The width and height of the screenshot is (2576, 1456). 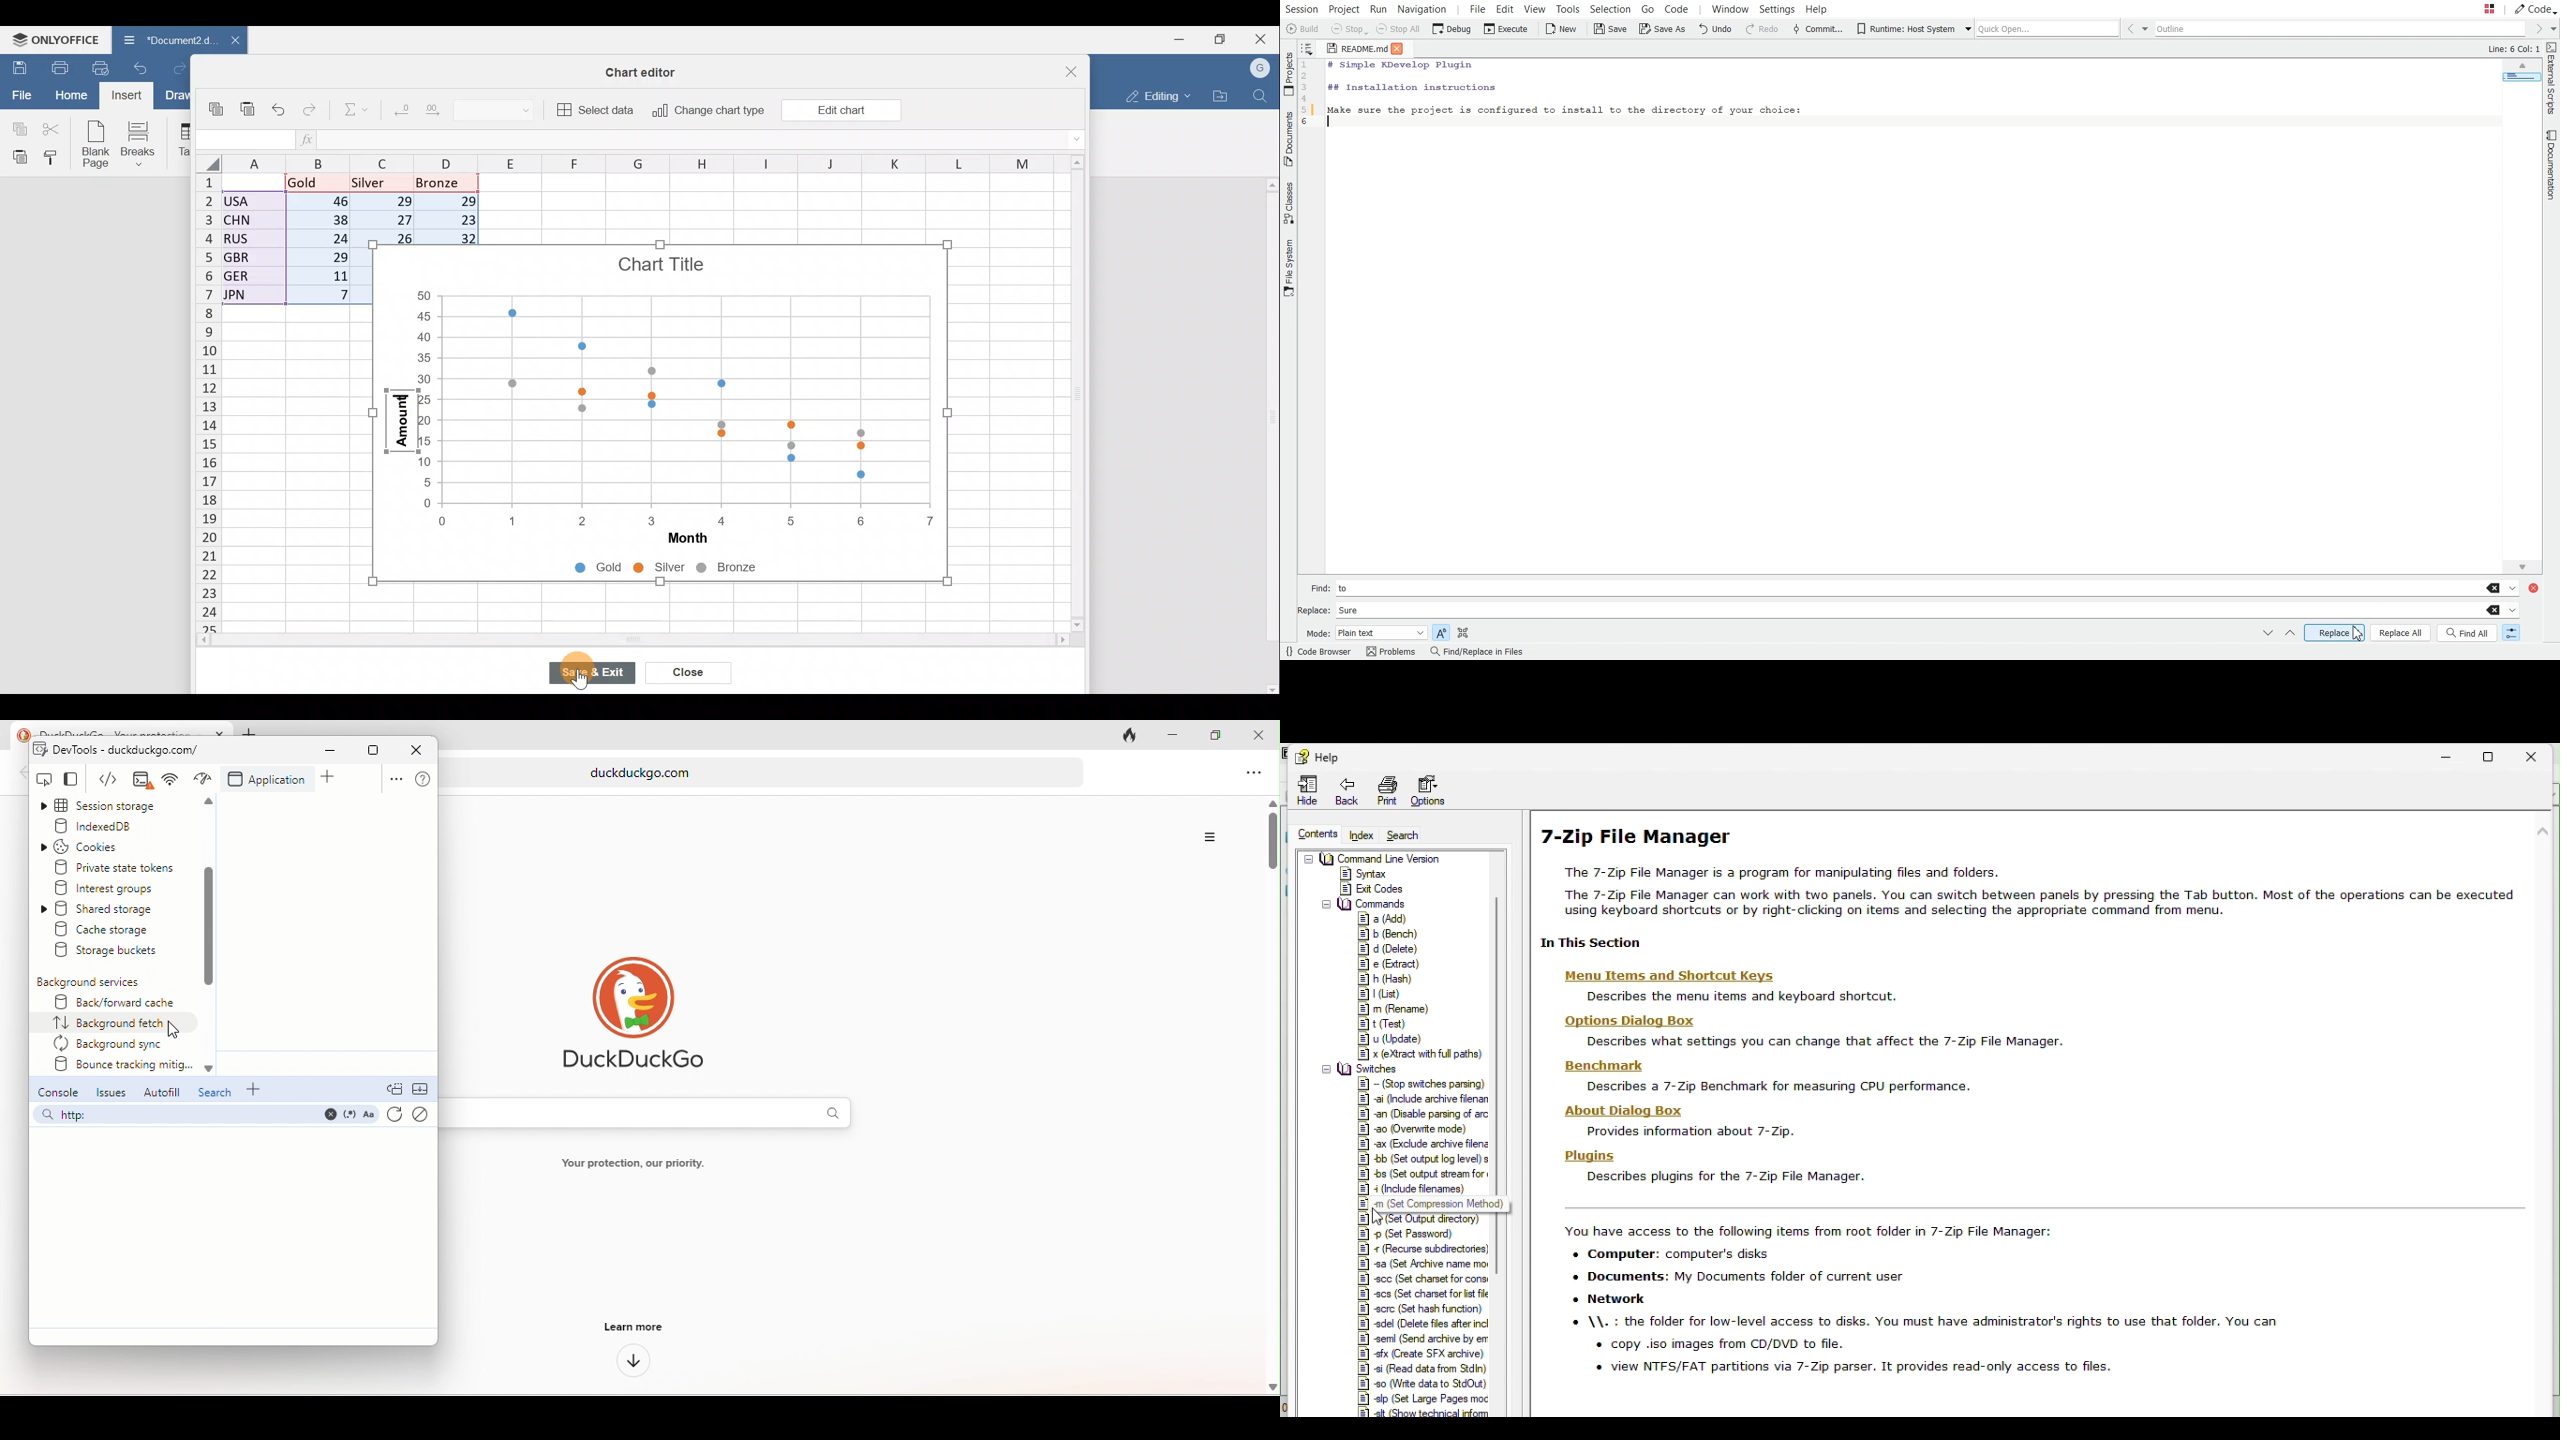 I want to click on create storage, so click(x=116, y=930).